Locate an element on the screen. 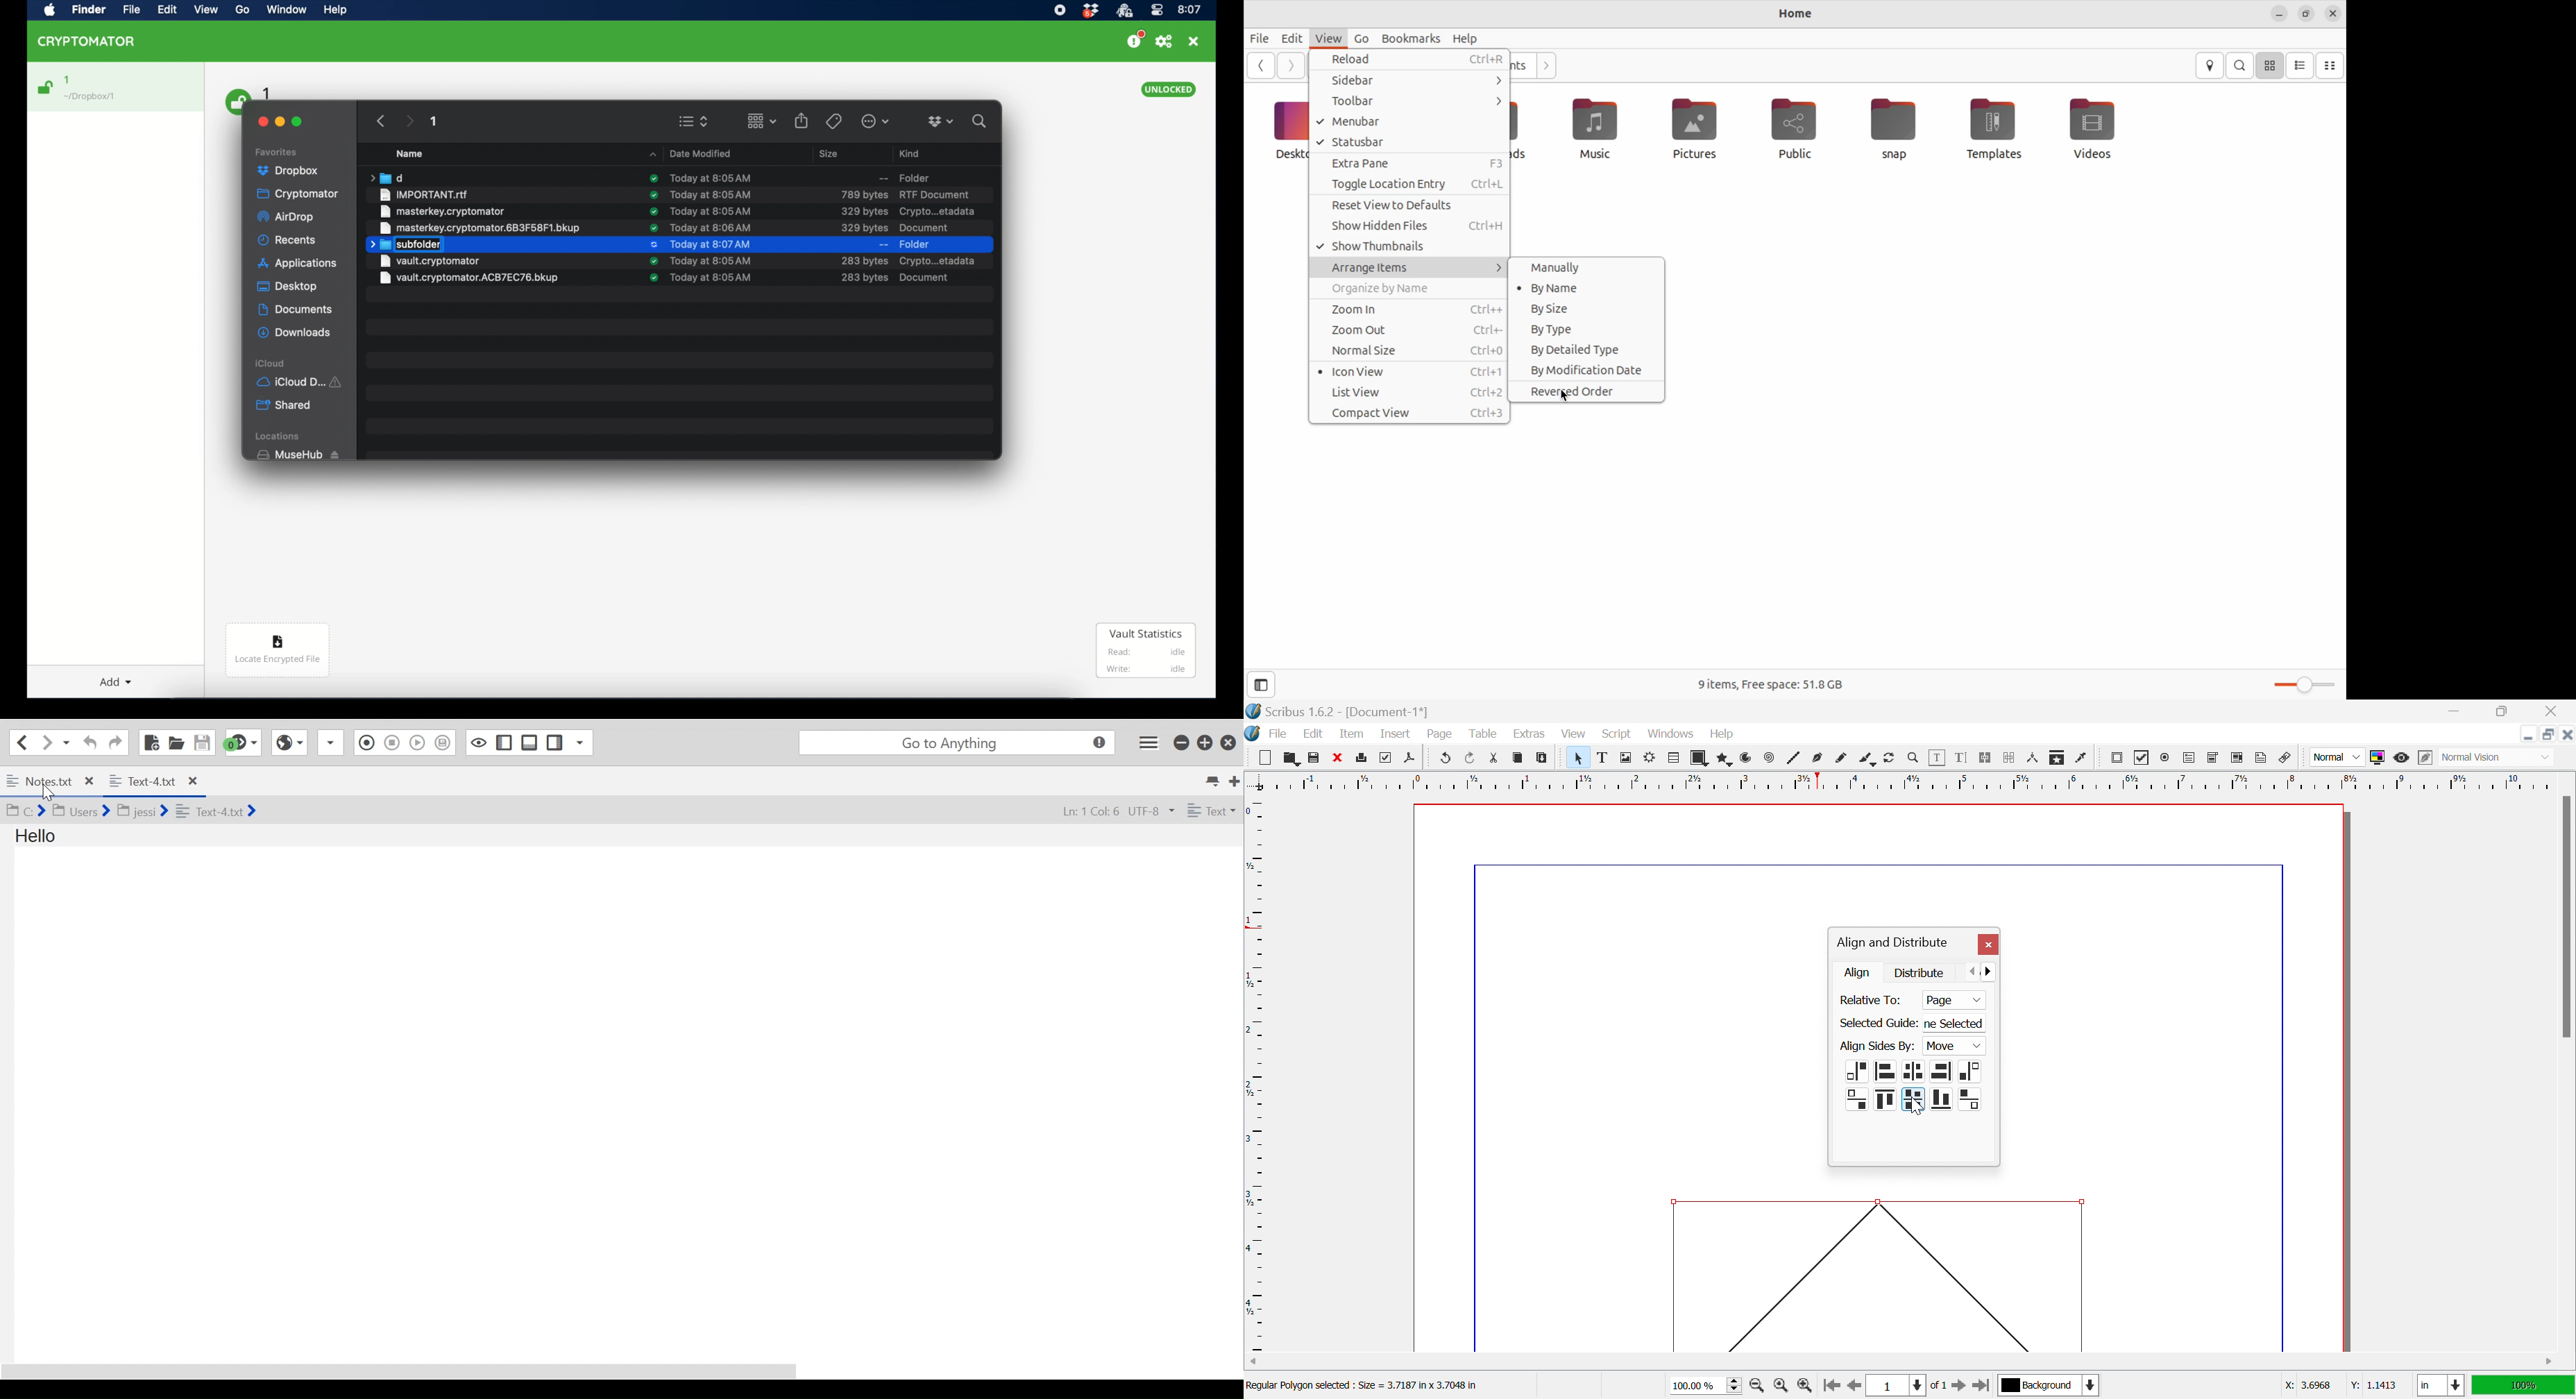  File is located at coordinates (1279, 735).